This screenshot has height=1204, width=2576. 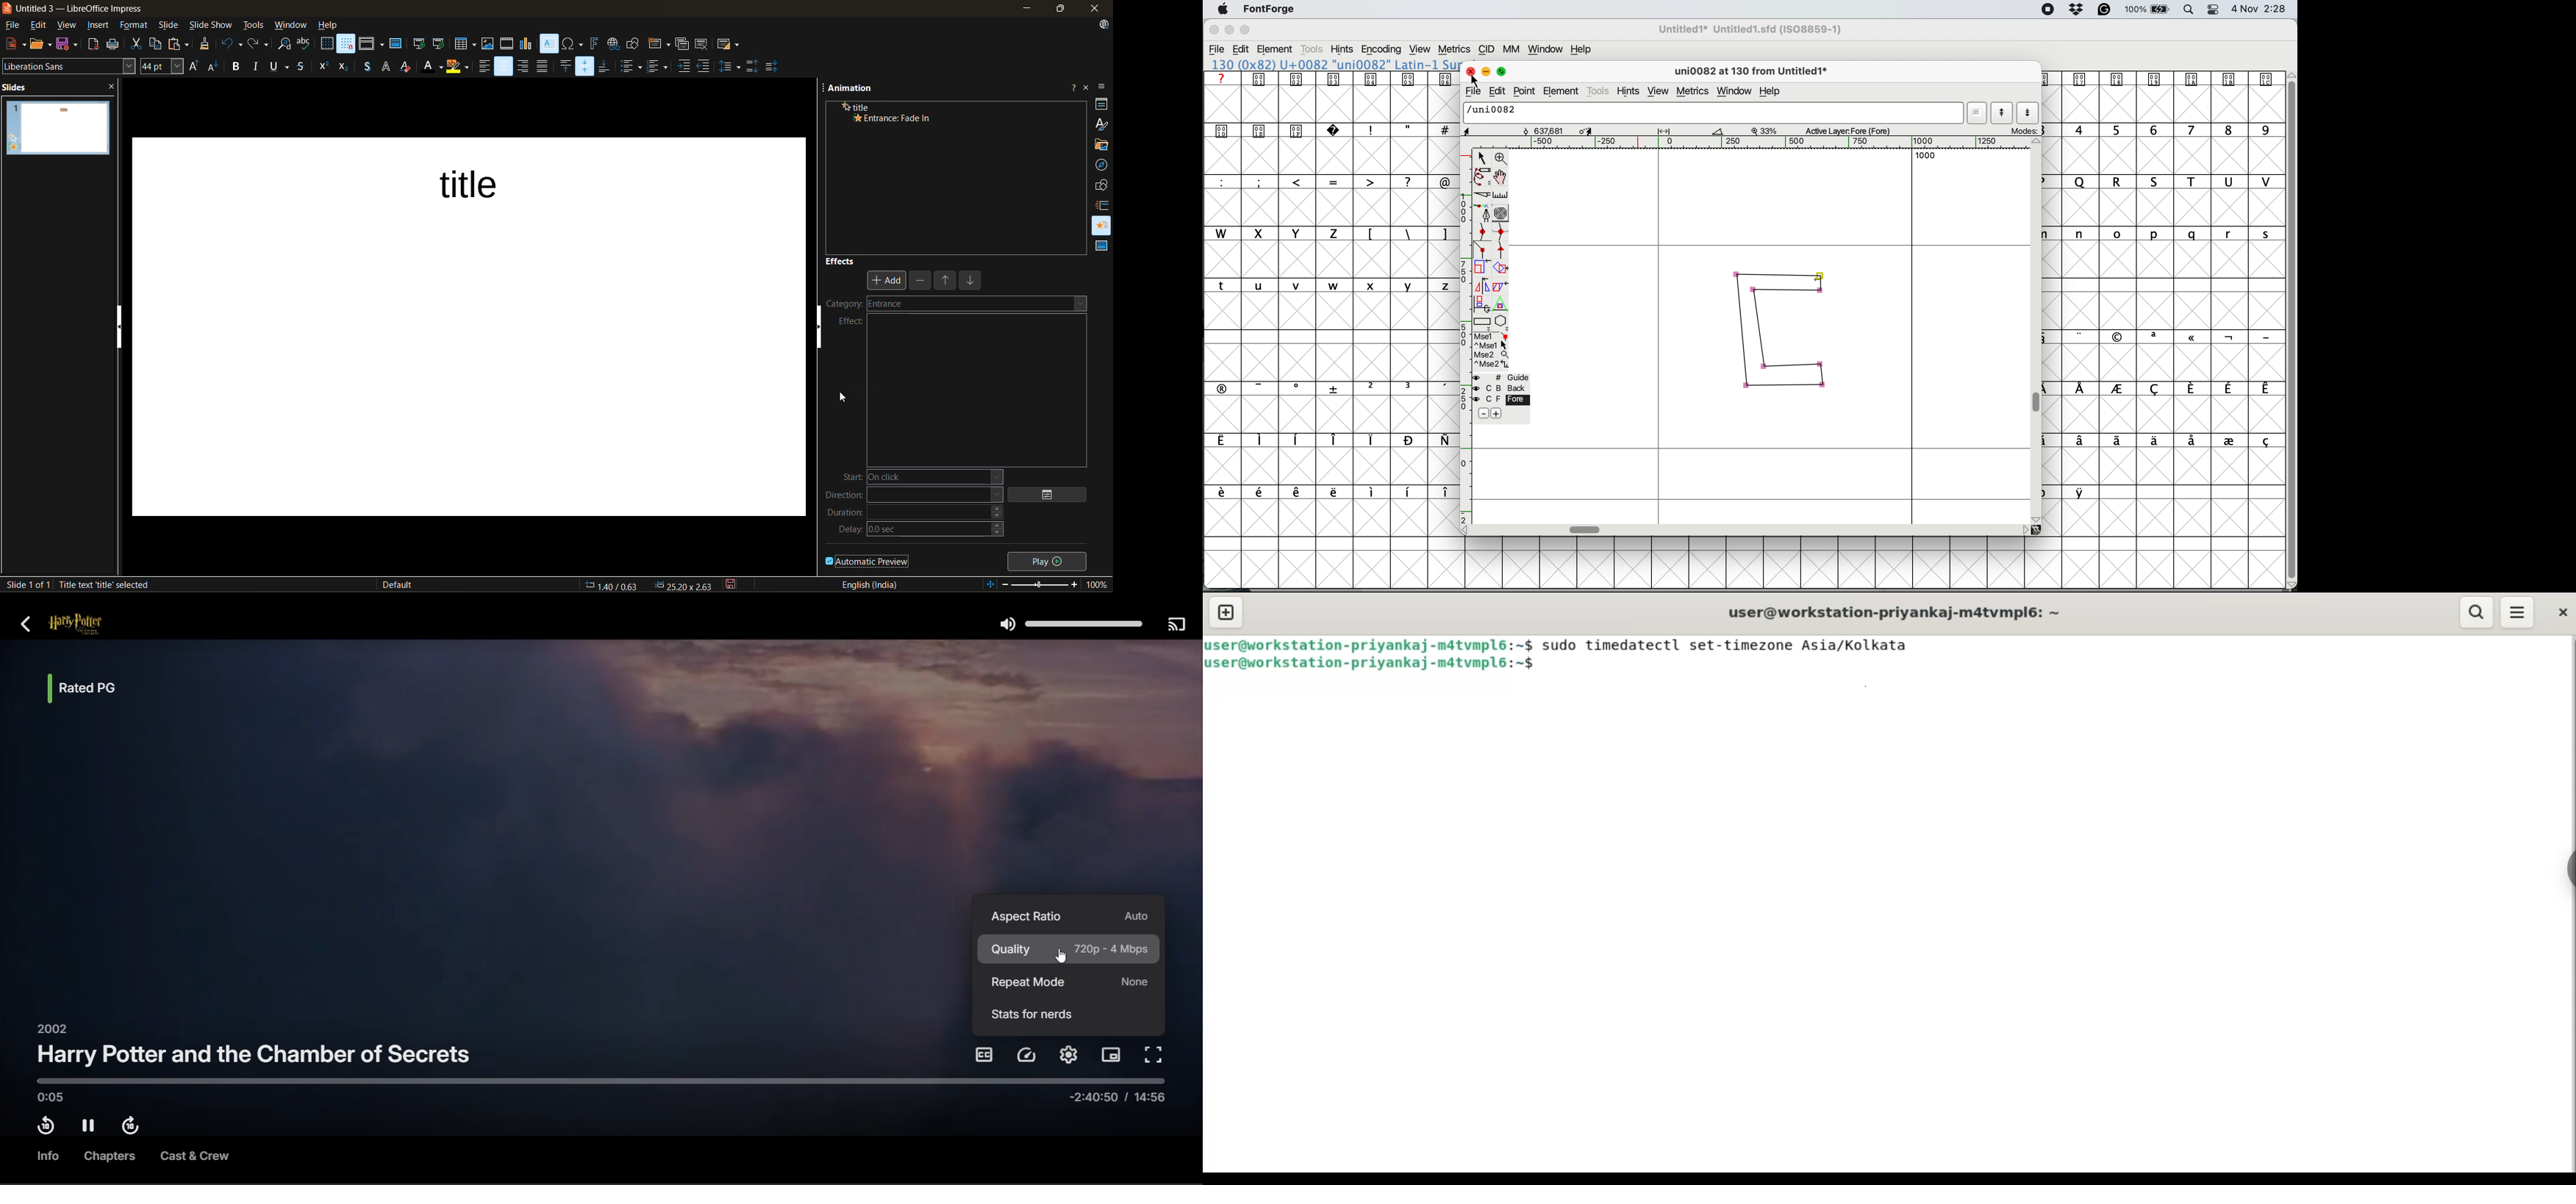 What do you see at coordinates (1492, 352) in the screenshot?
I see `selections` at bounding box center [1492, 352].